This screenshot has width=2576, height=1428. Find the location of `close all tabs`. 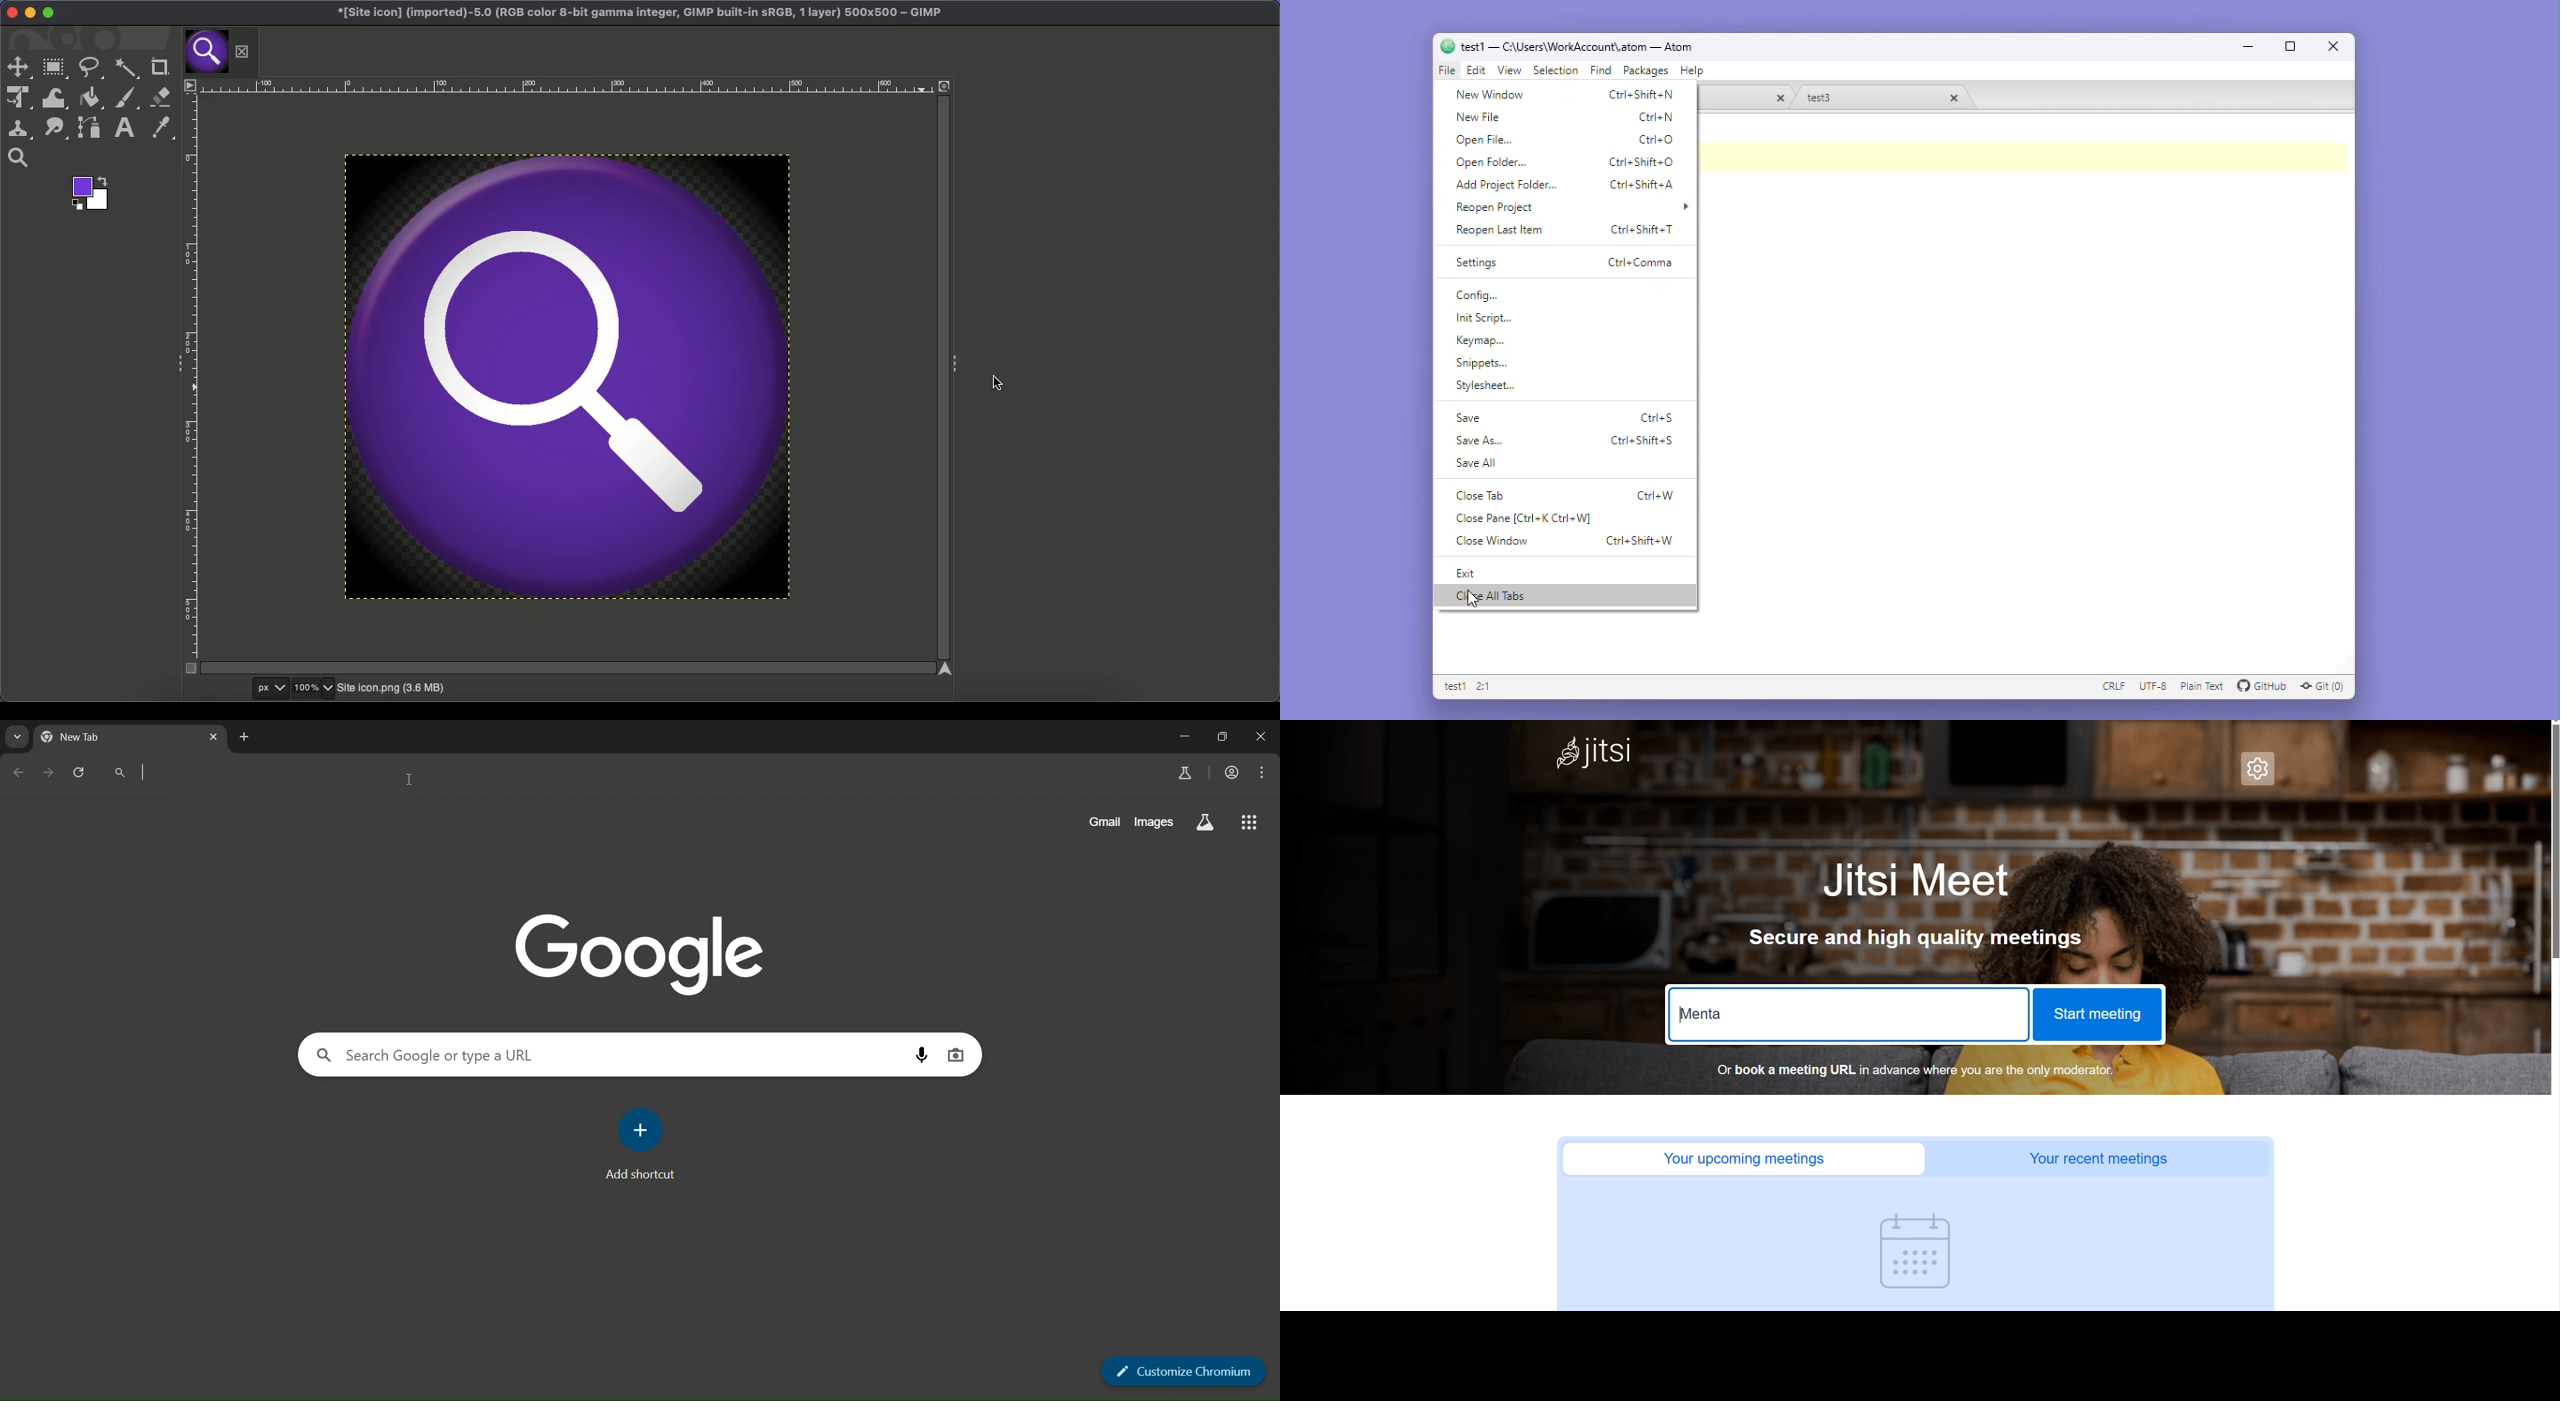

close all tabs is located at coordinates (1554, 597).